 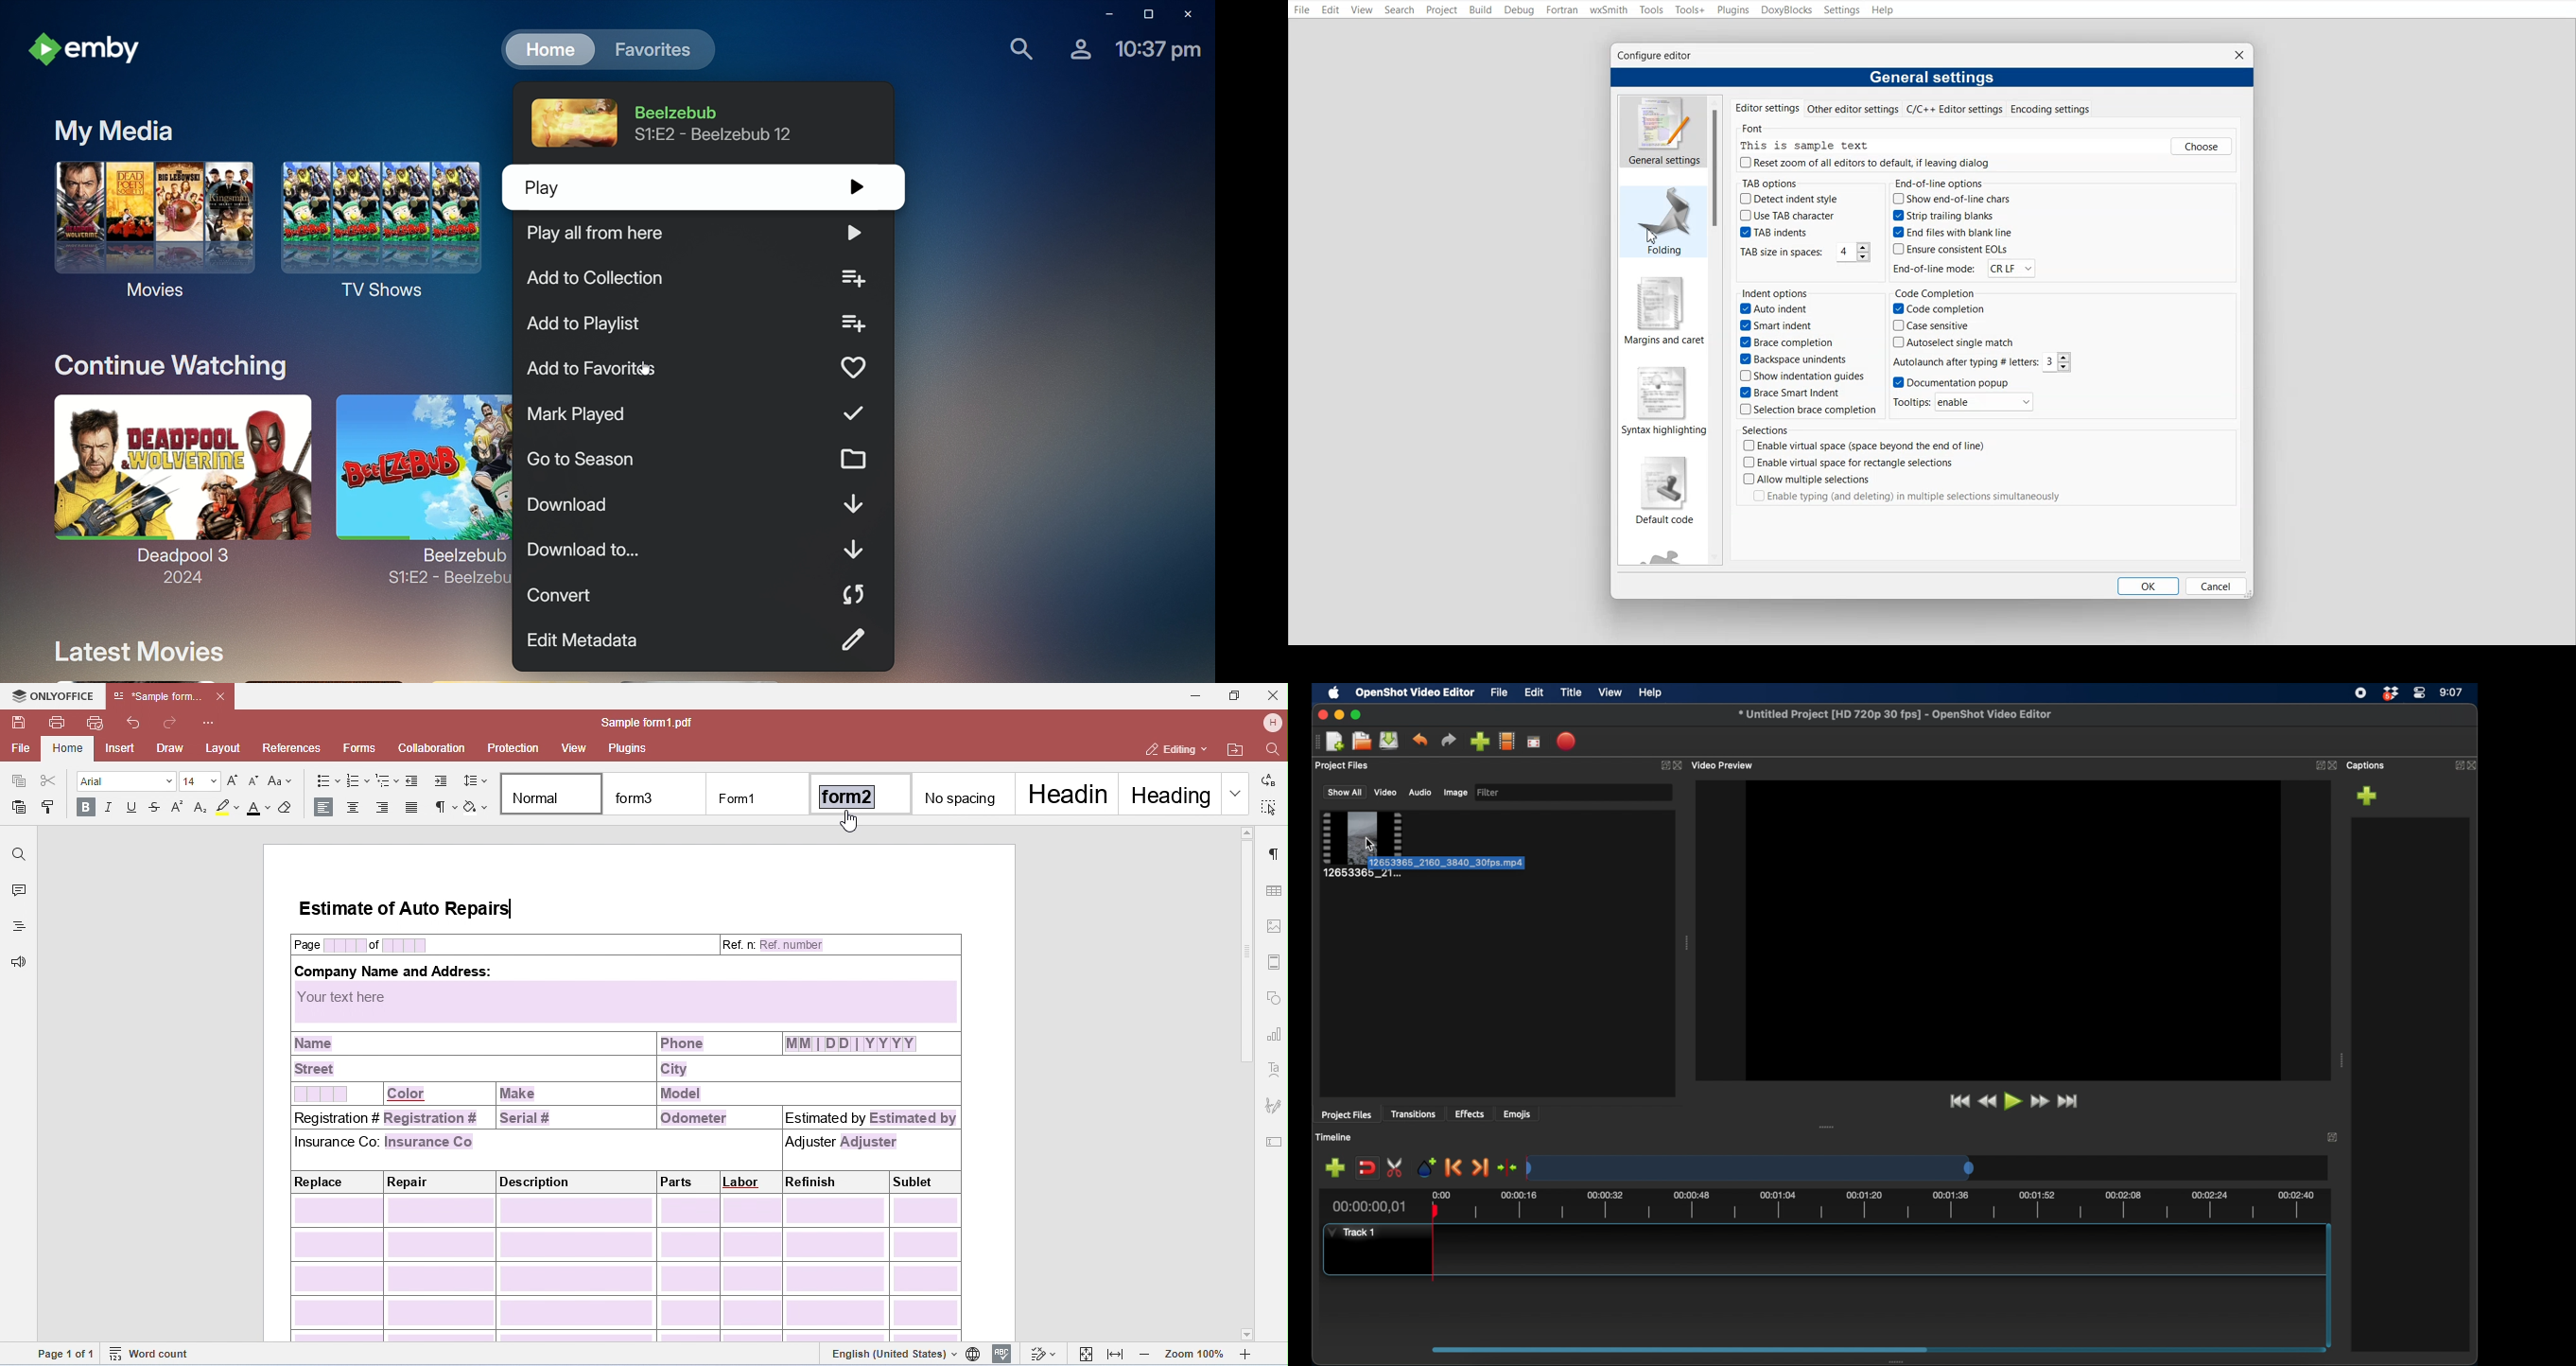 I want to click on wxSmith, so click(x=1608, y=9).